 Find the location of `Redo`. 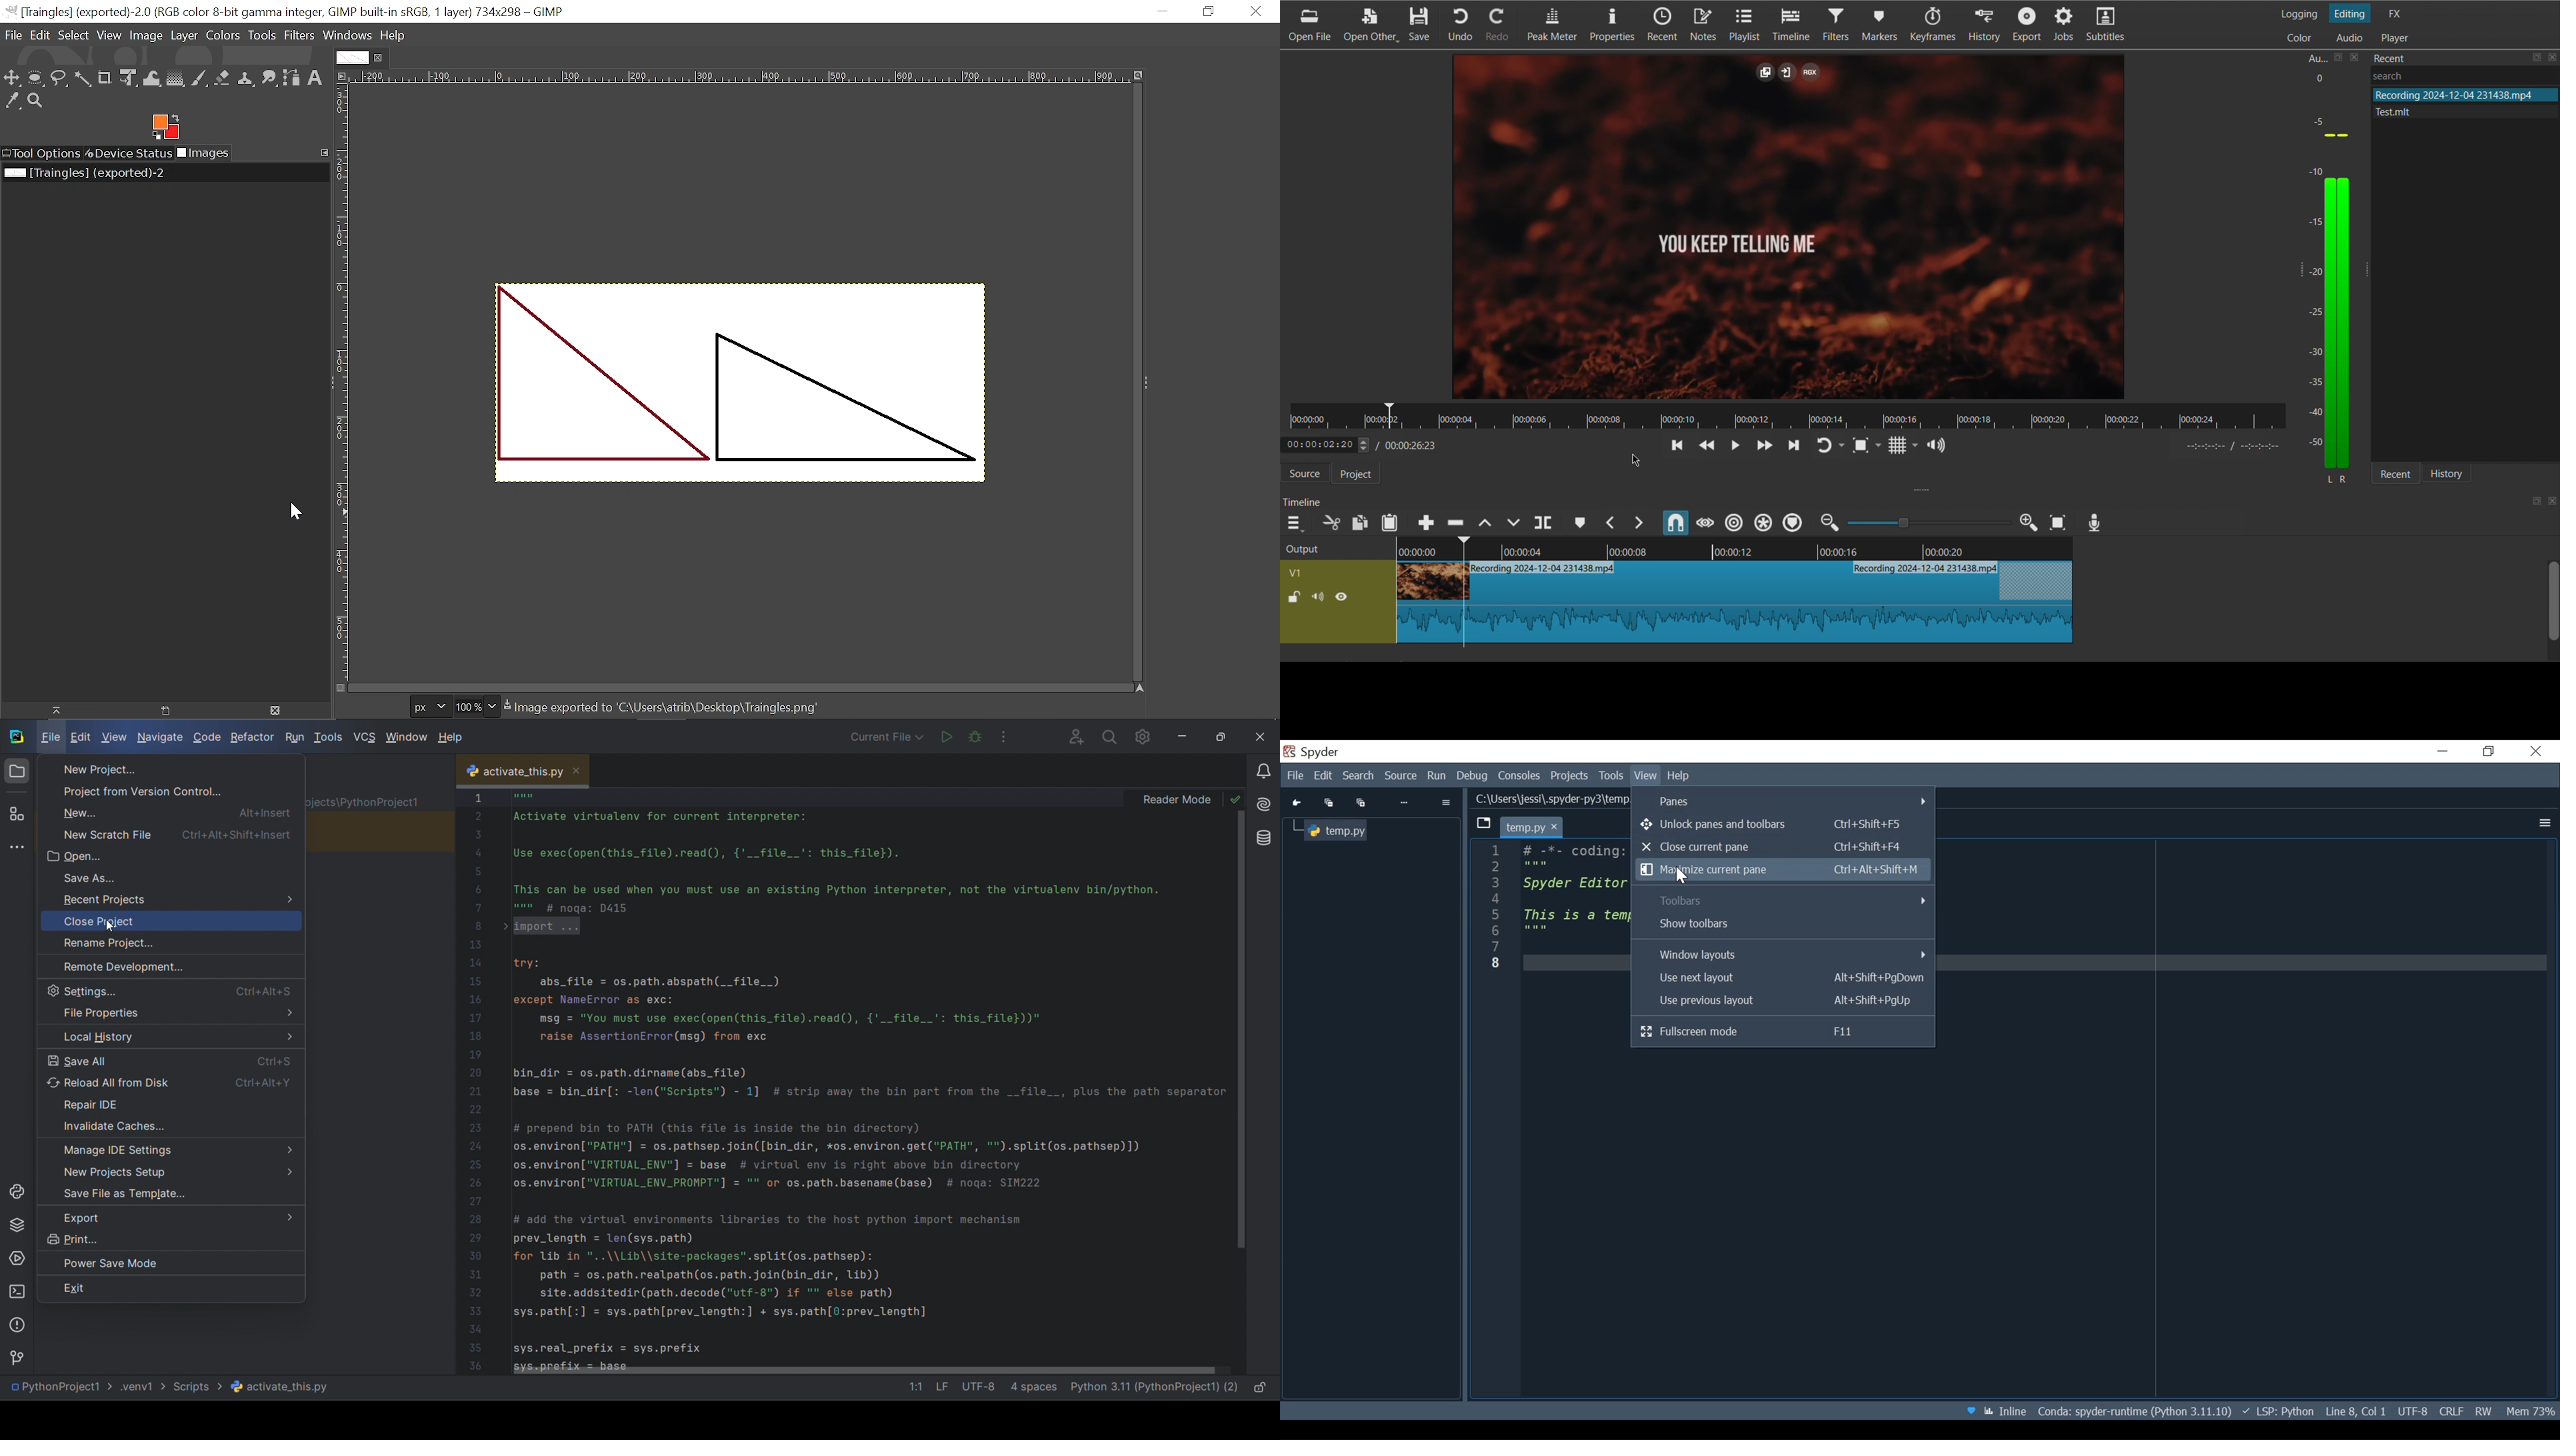

Redo is located at coordinates (1827, 446).